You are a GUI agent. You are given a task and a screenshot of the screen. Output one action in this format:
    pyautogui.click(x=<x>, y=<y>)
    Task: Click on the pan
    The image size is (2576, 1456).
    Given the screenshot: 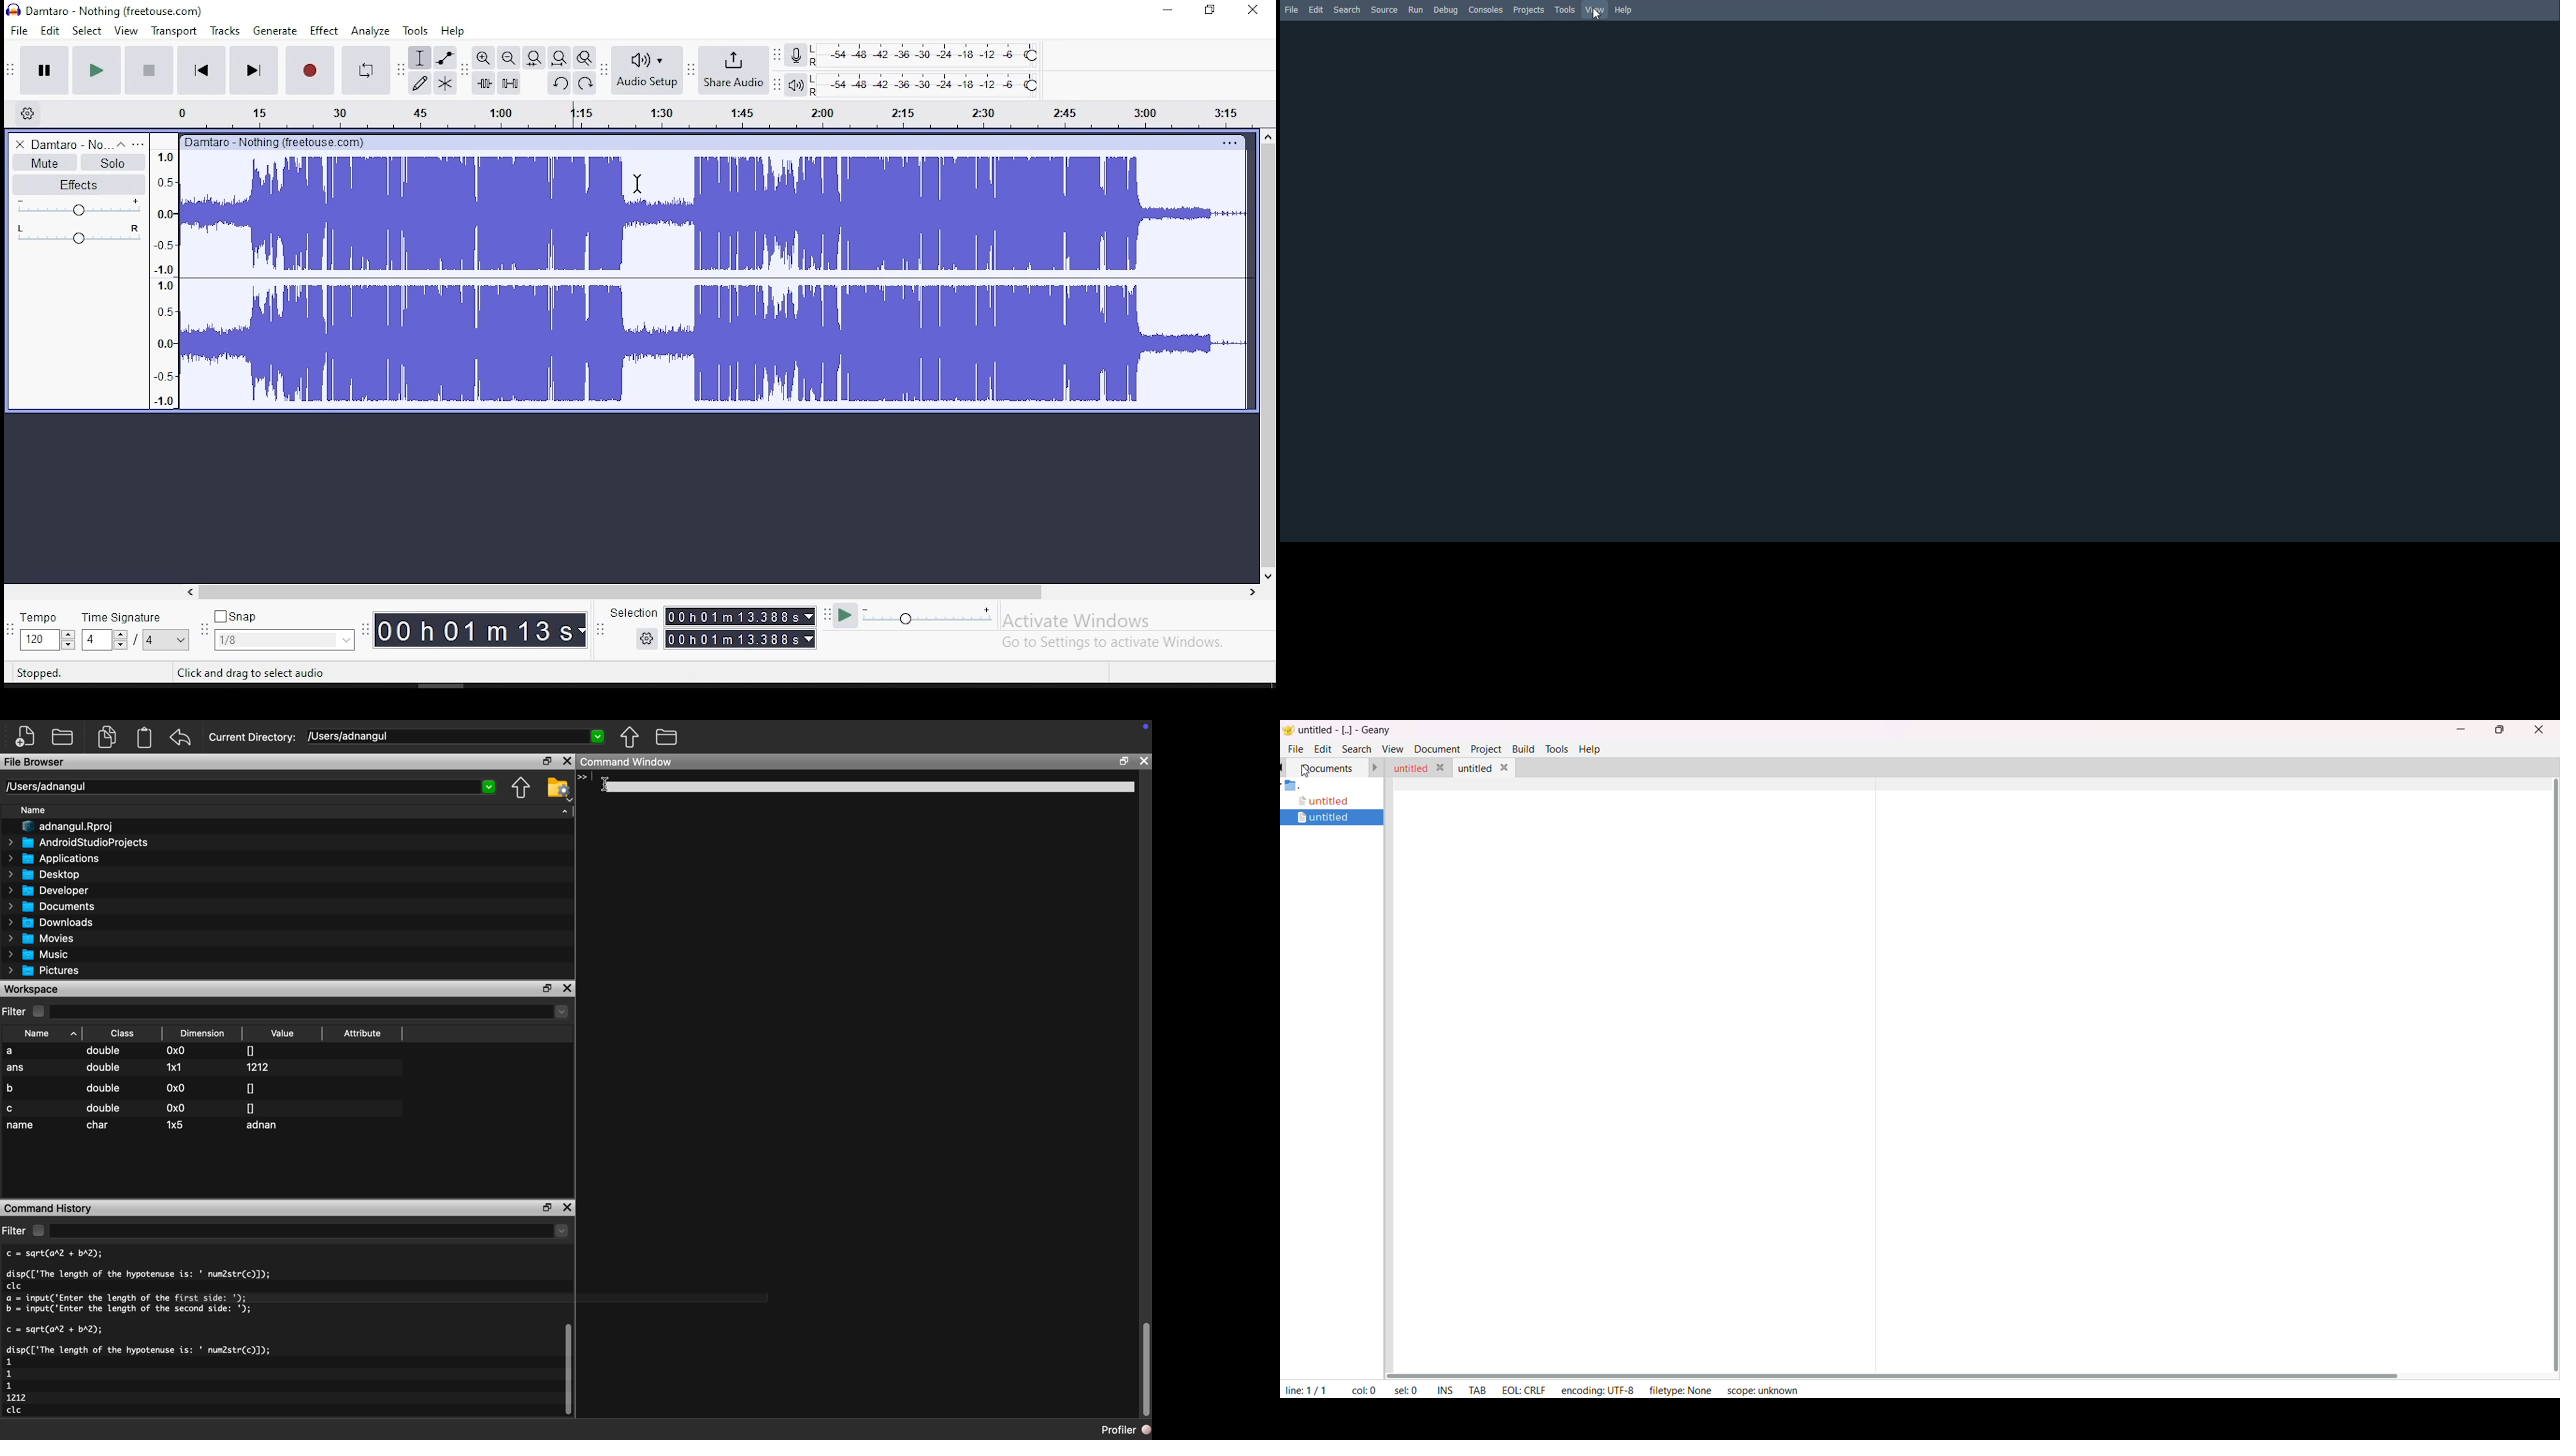 What is the action you would take?
    pyautogui.click(x=78, y=238)
    